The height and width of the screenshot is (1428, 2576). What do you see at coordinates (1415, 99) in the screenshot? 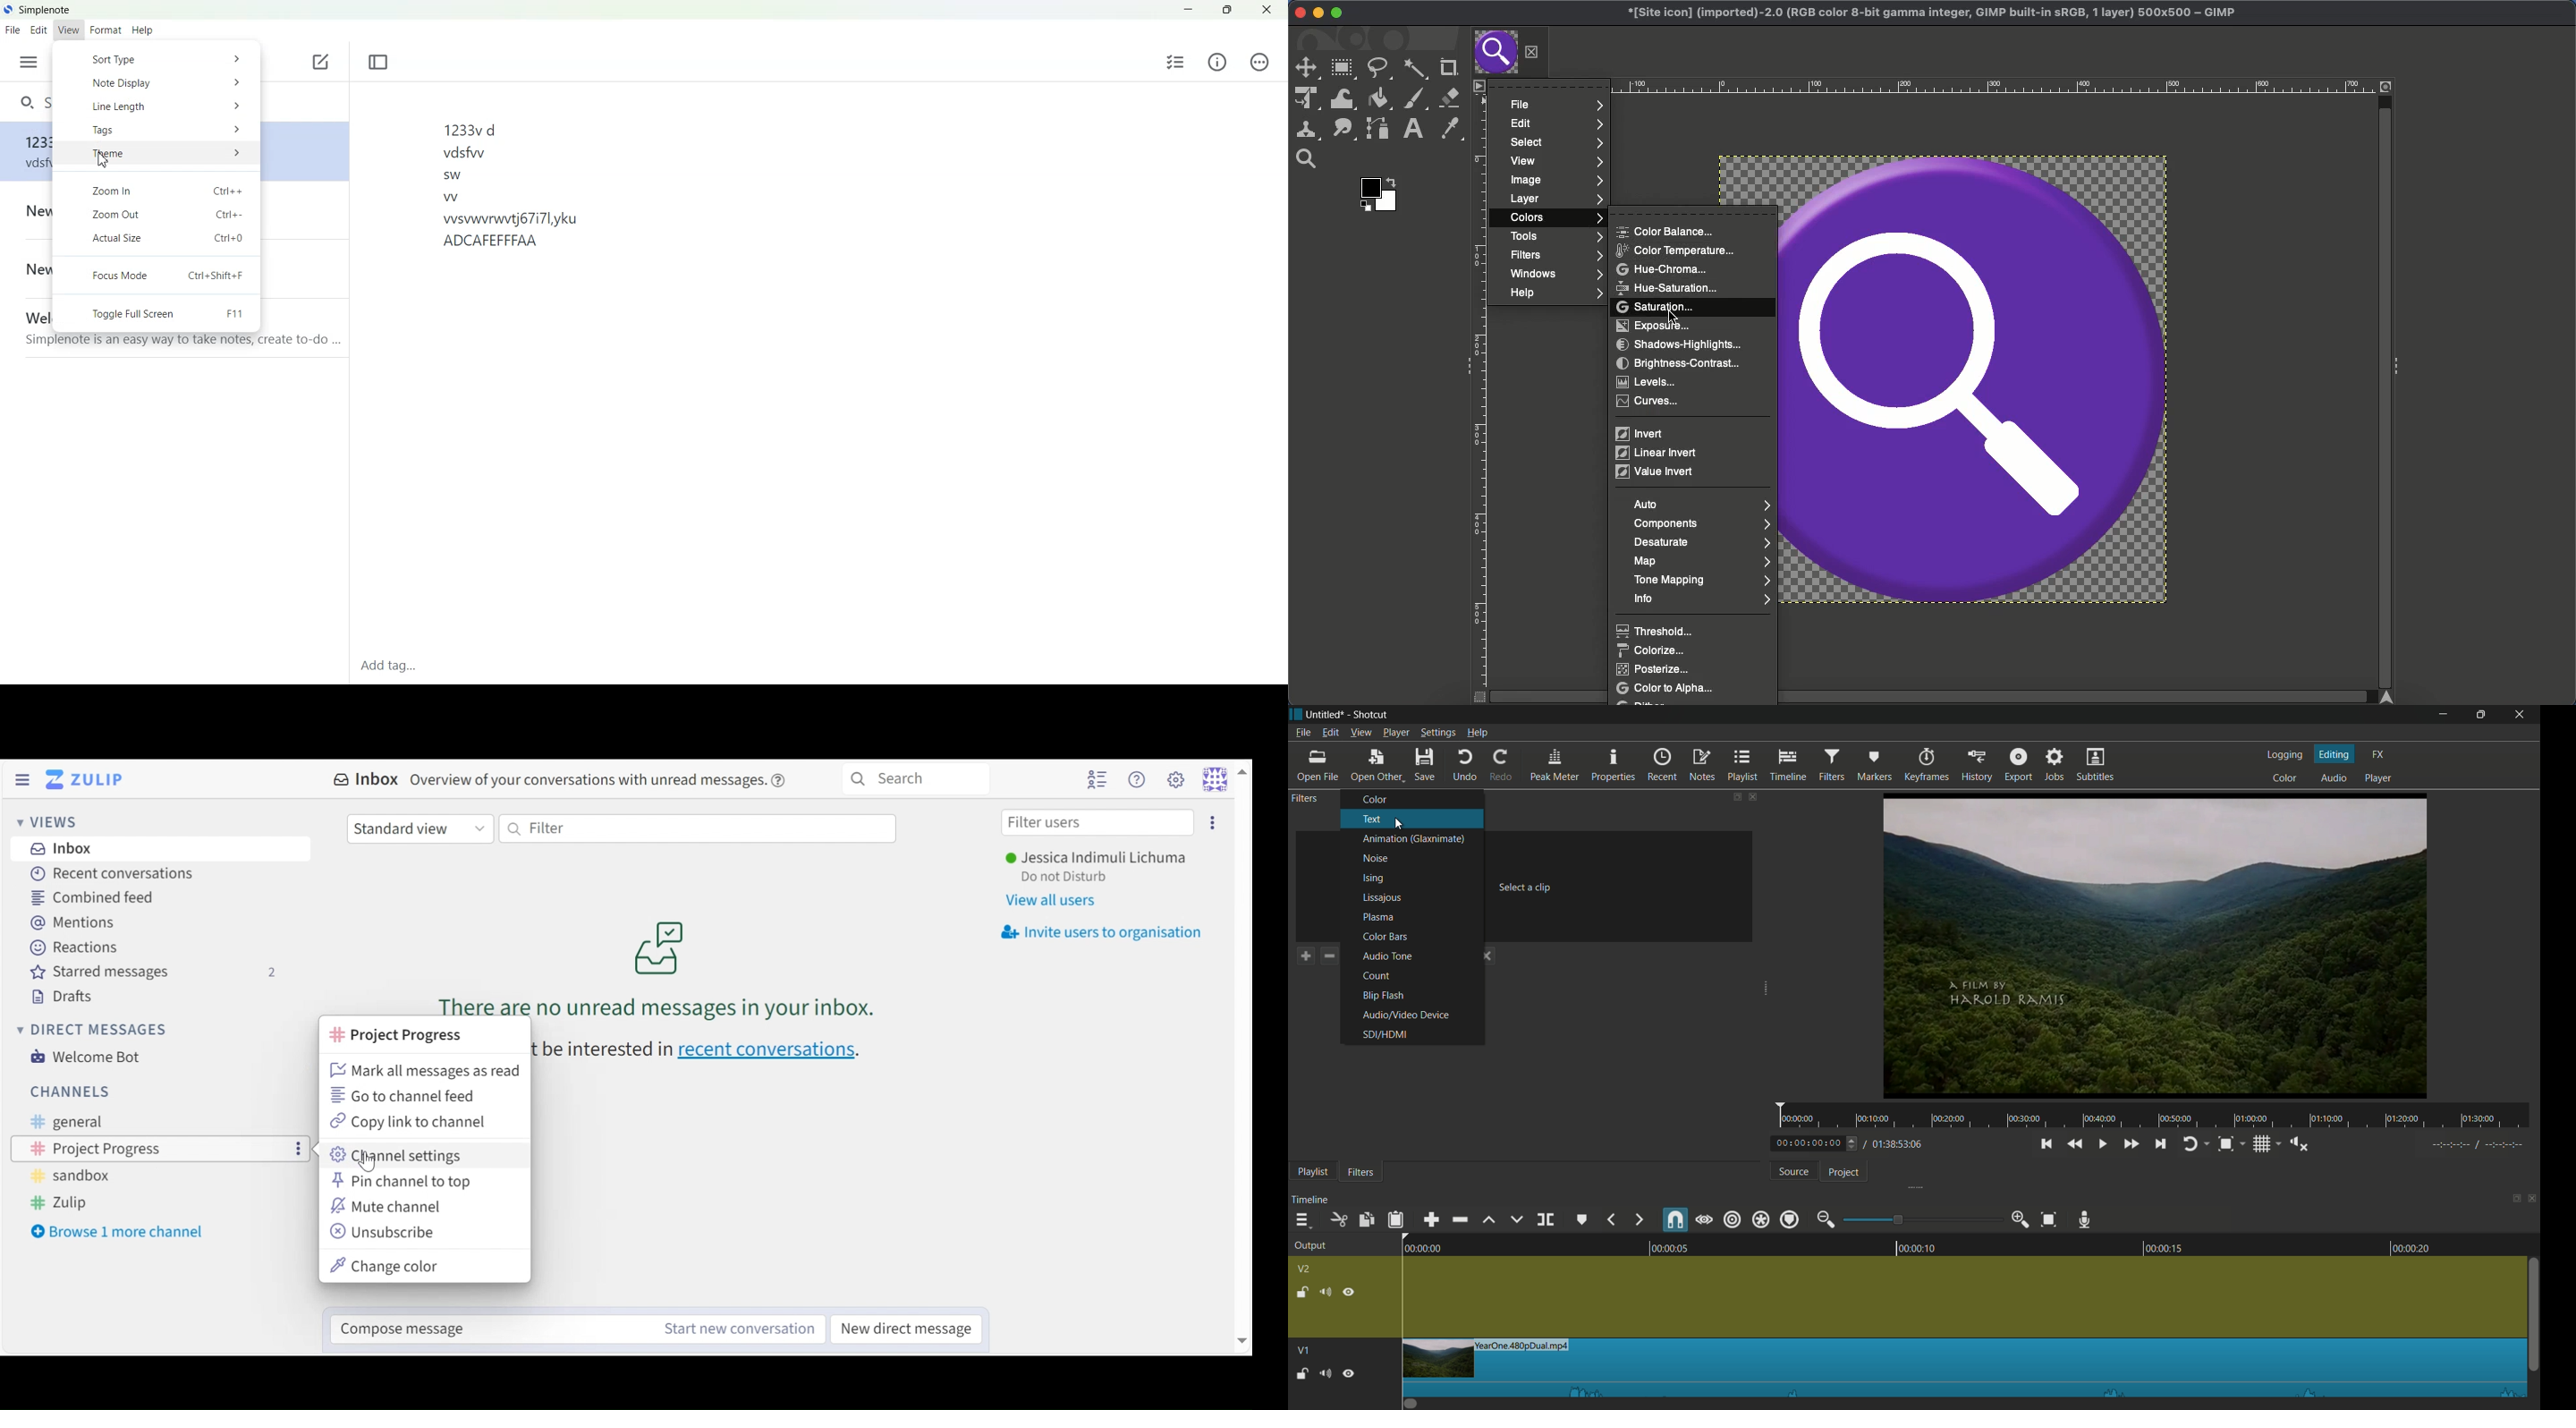
I see `Paint` at bounding box center [1415, 99].